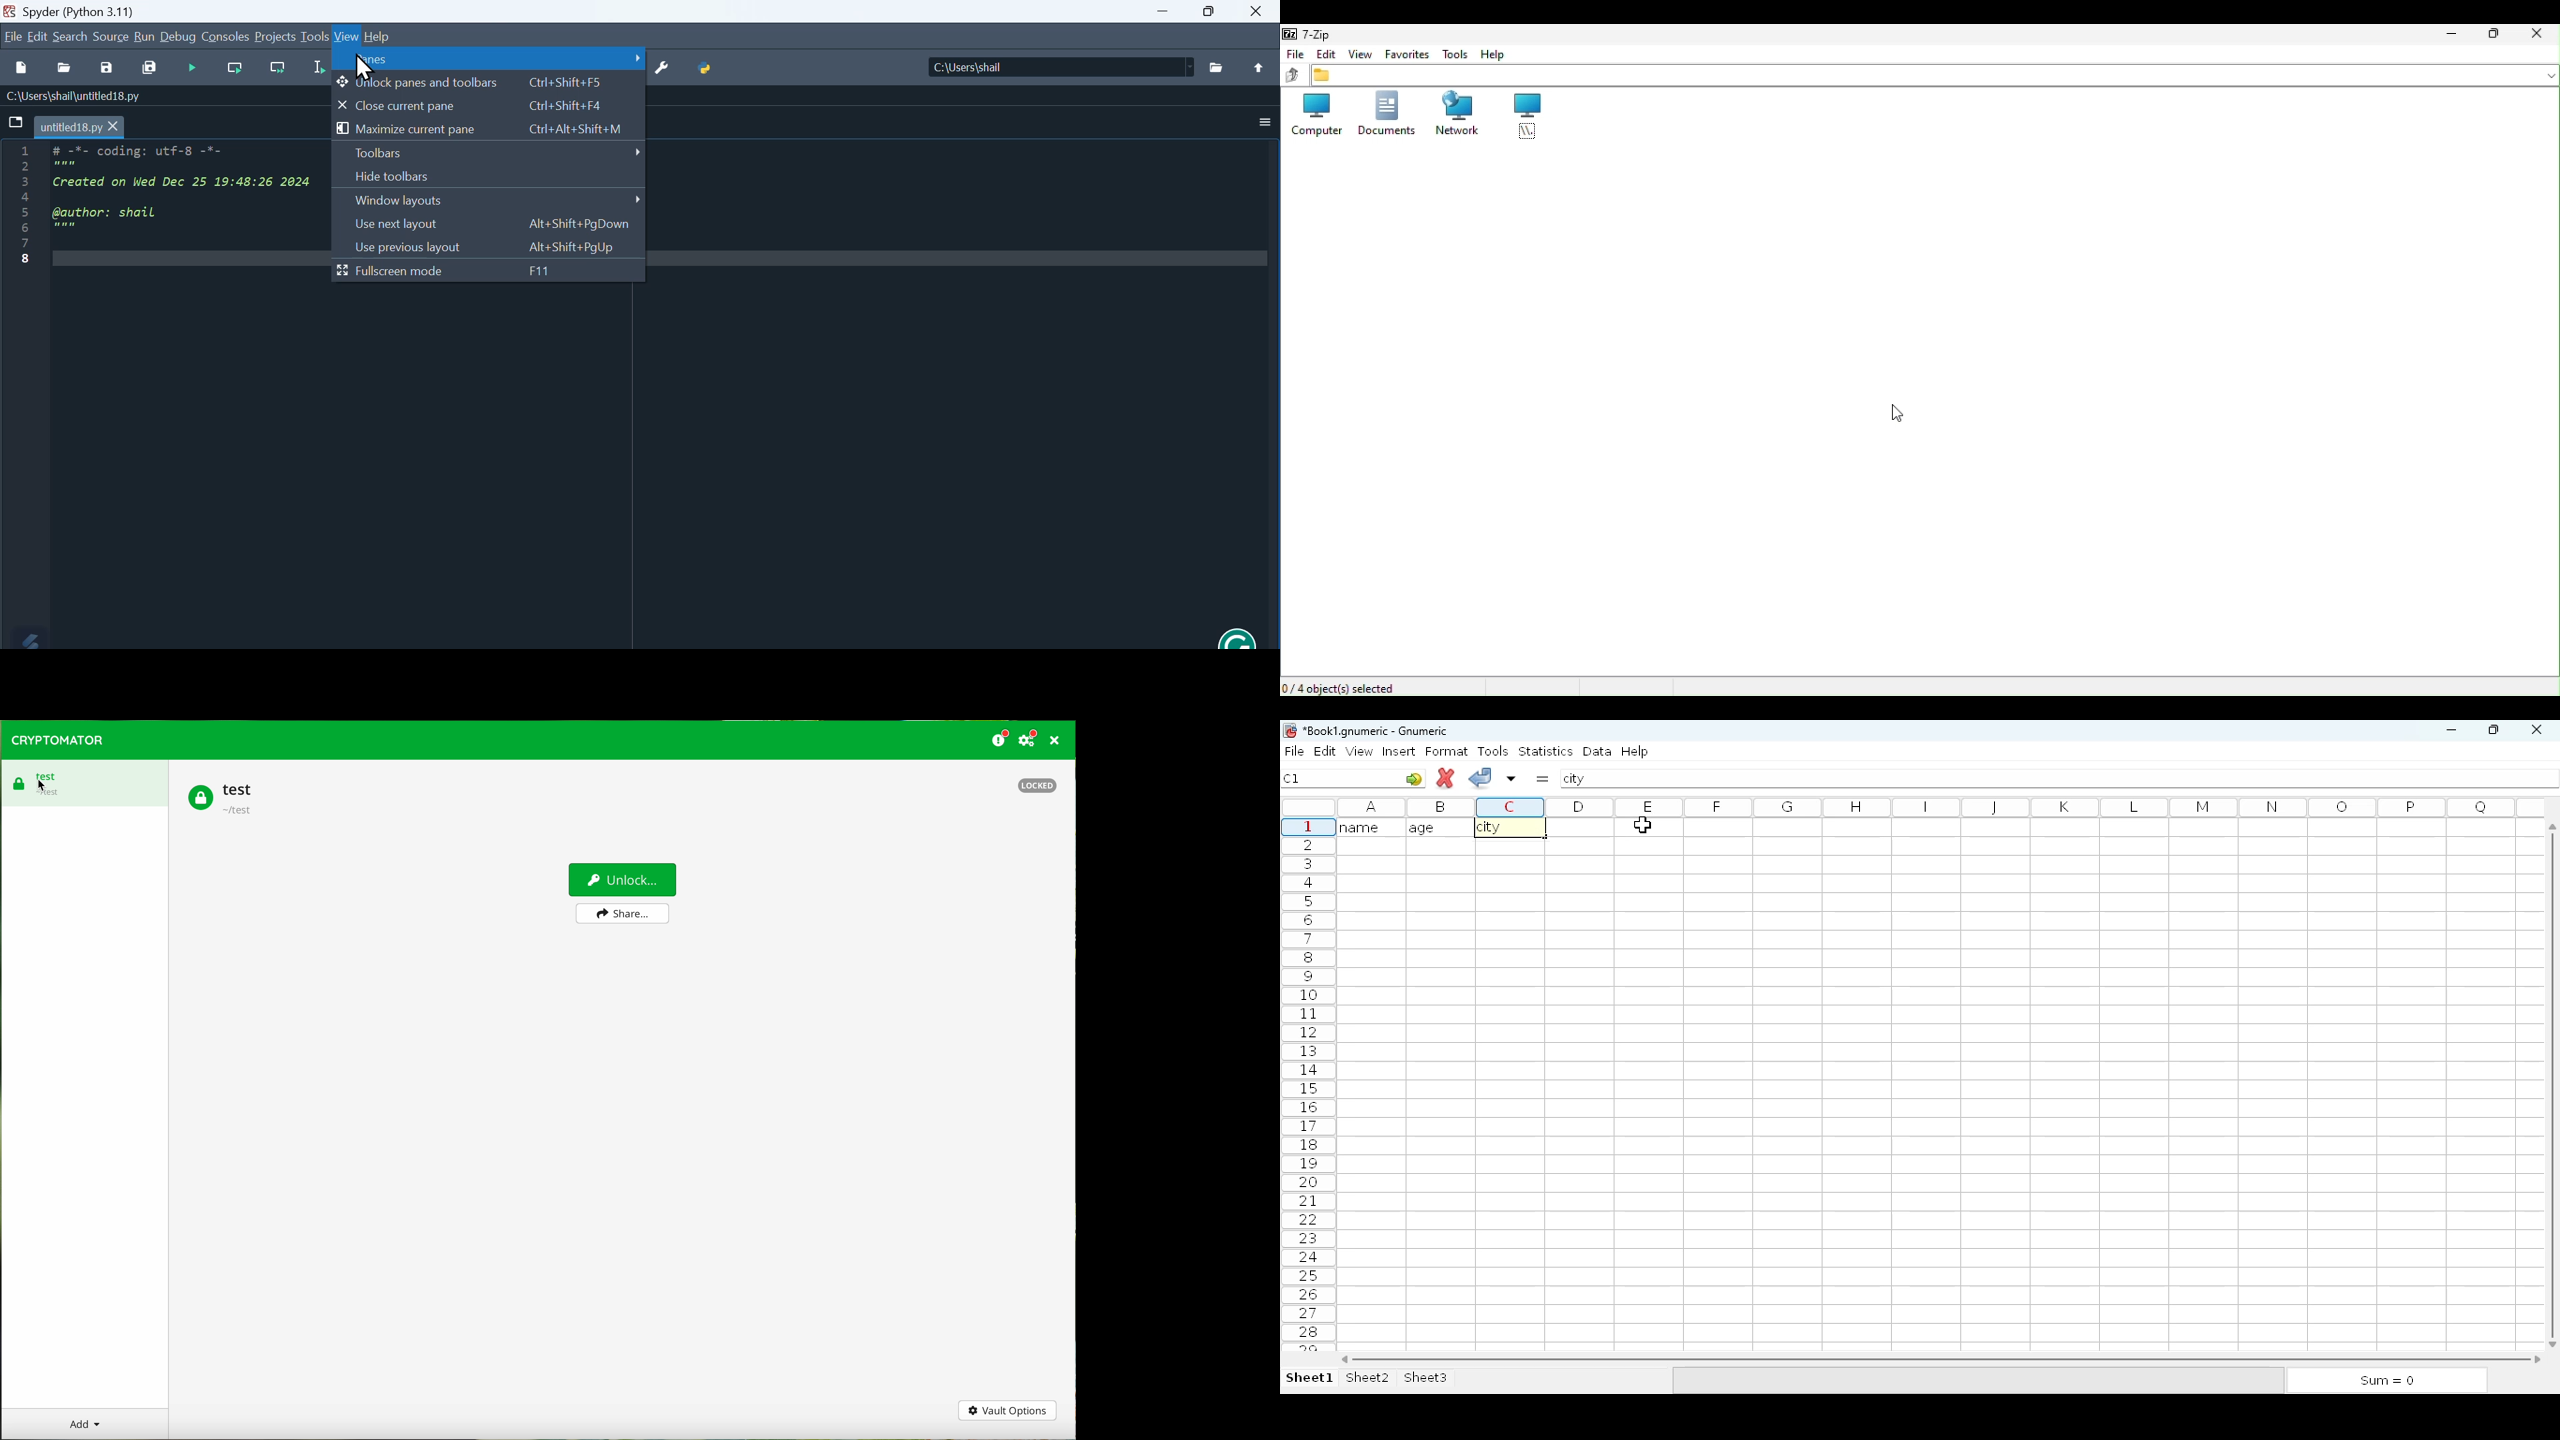 This screenshot has width=2576, height=1456. Describe the element at coordinates (75, 97) in the screenshot. I see `C:\Users\shail\untitled18.py` at that location.